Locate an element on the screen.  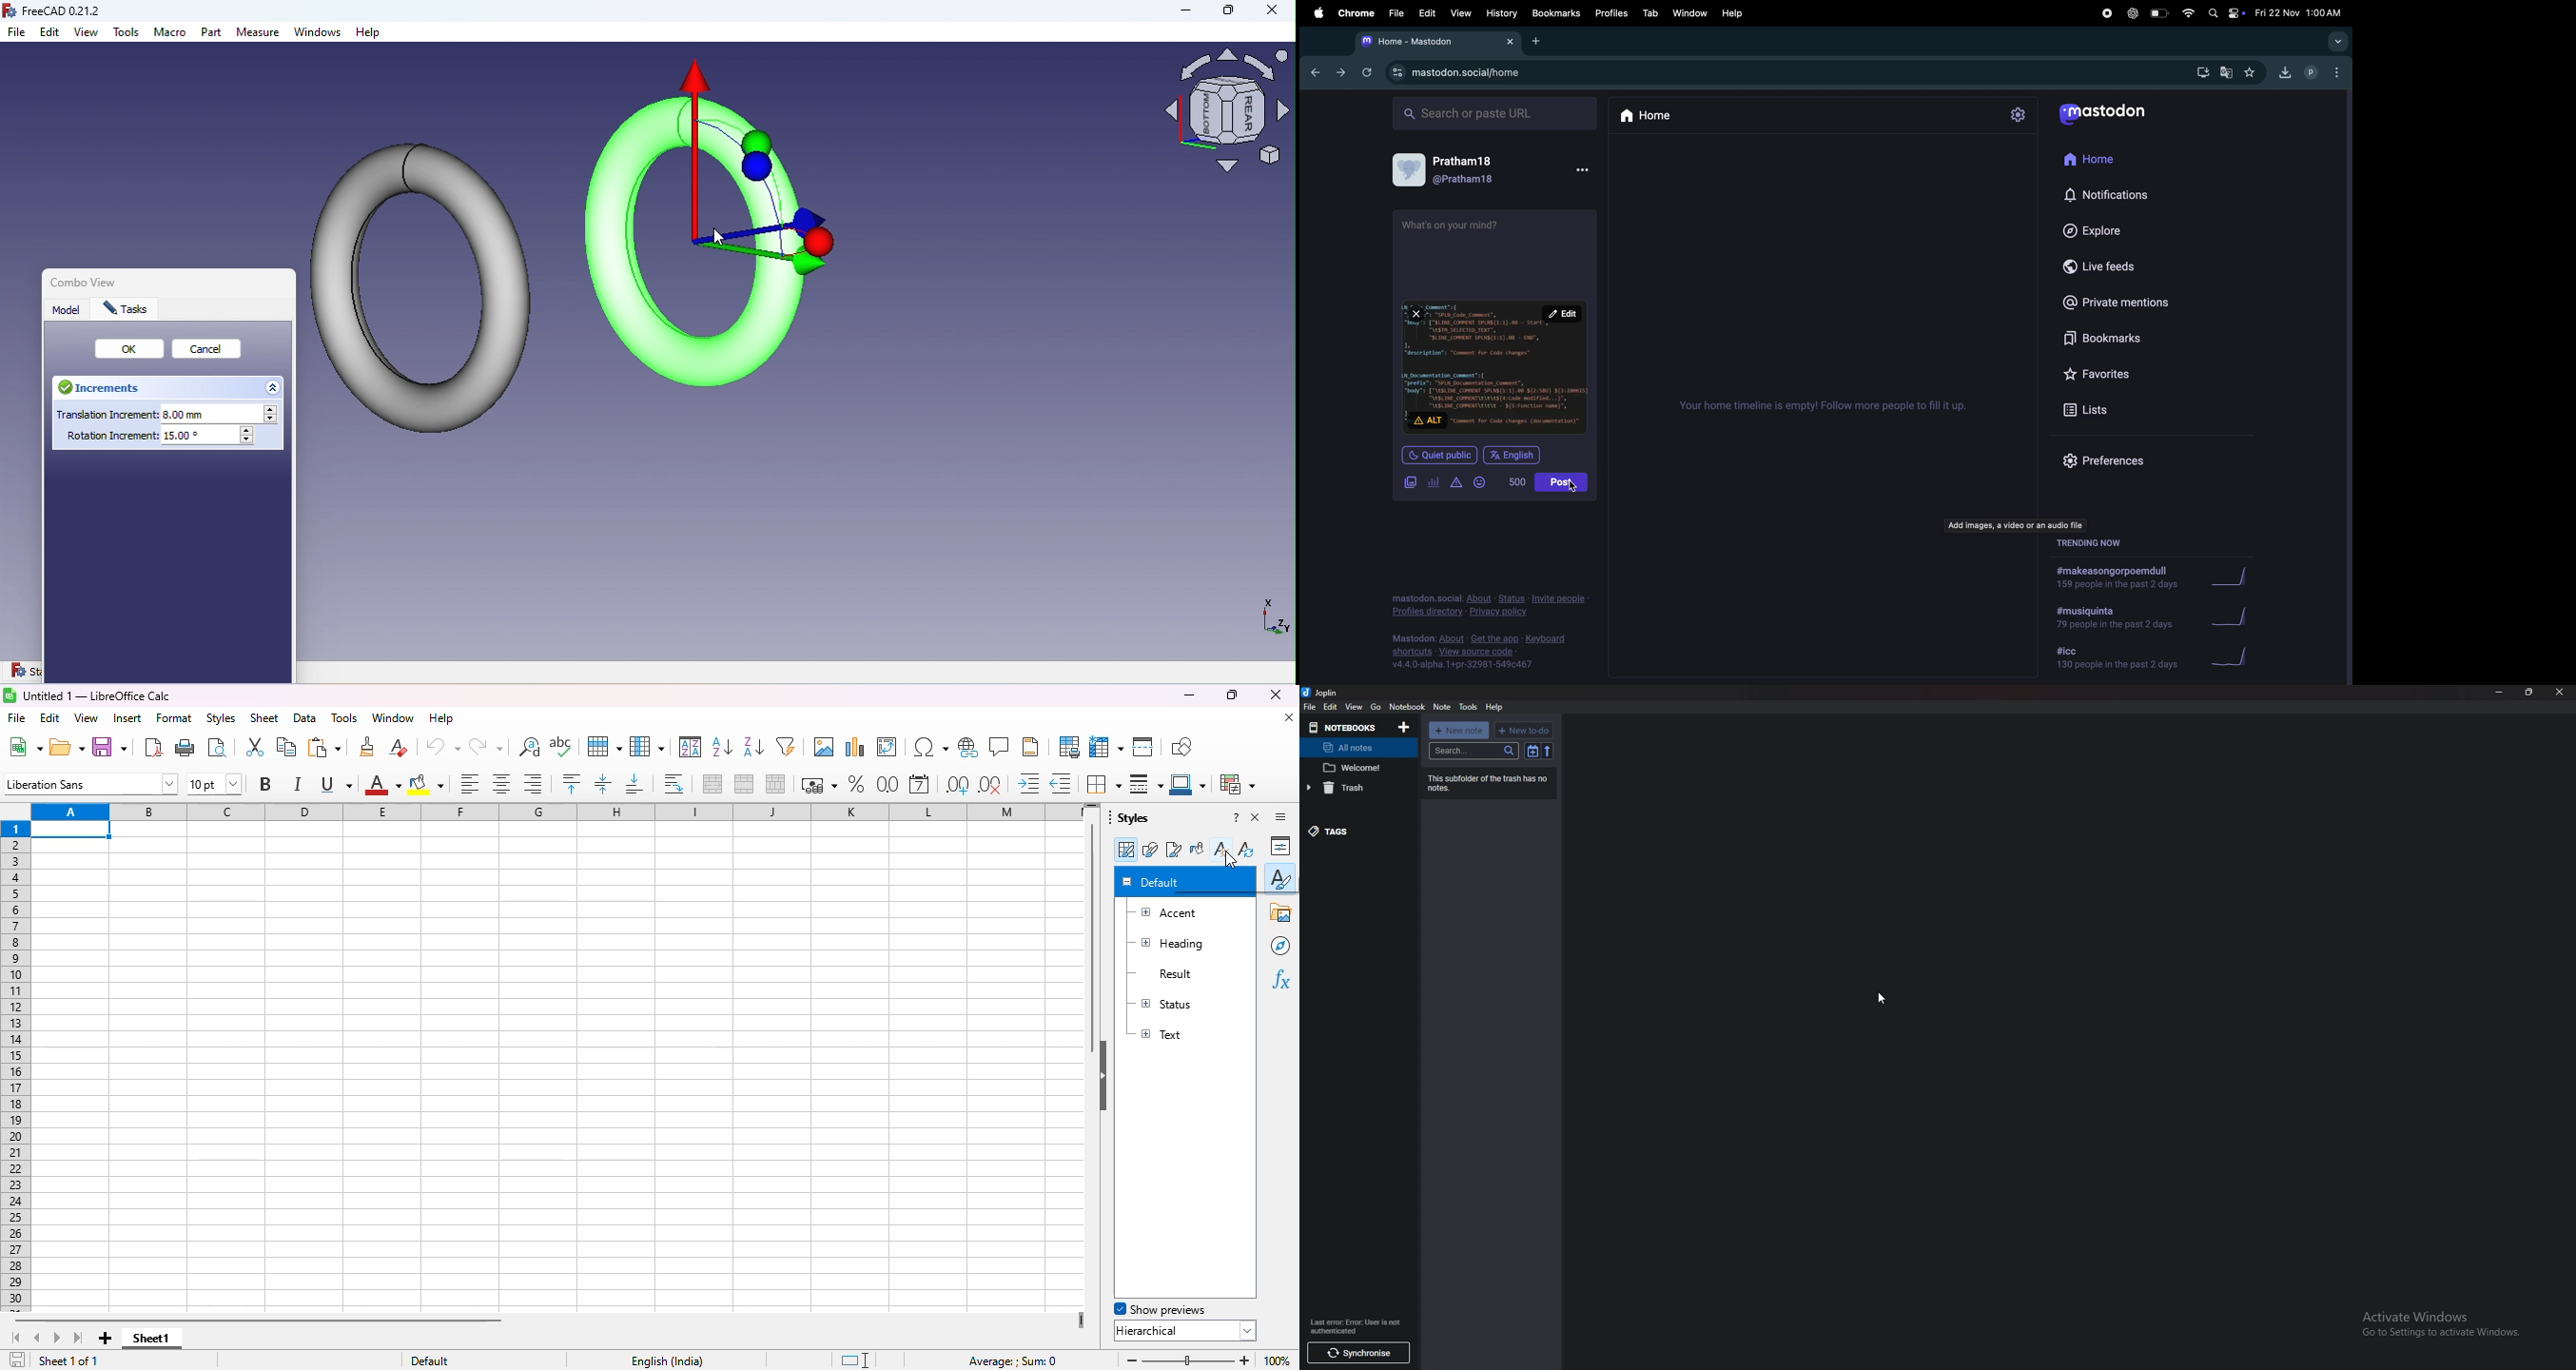
profiles directory is located at coordinates (1428, 612).